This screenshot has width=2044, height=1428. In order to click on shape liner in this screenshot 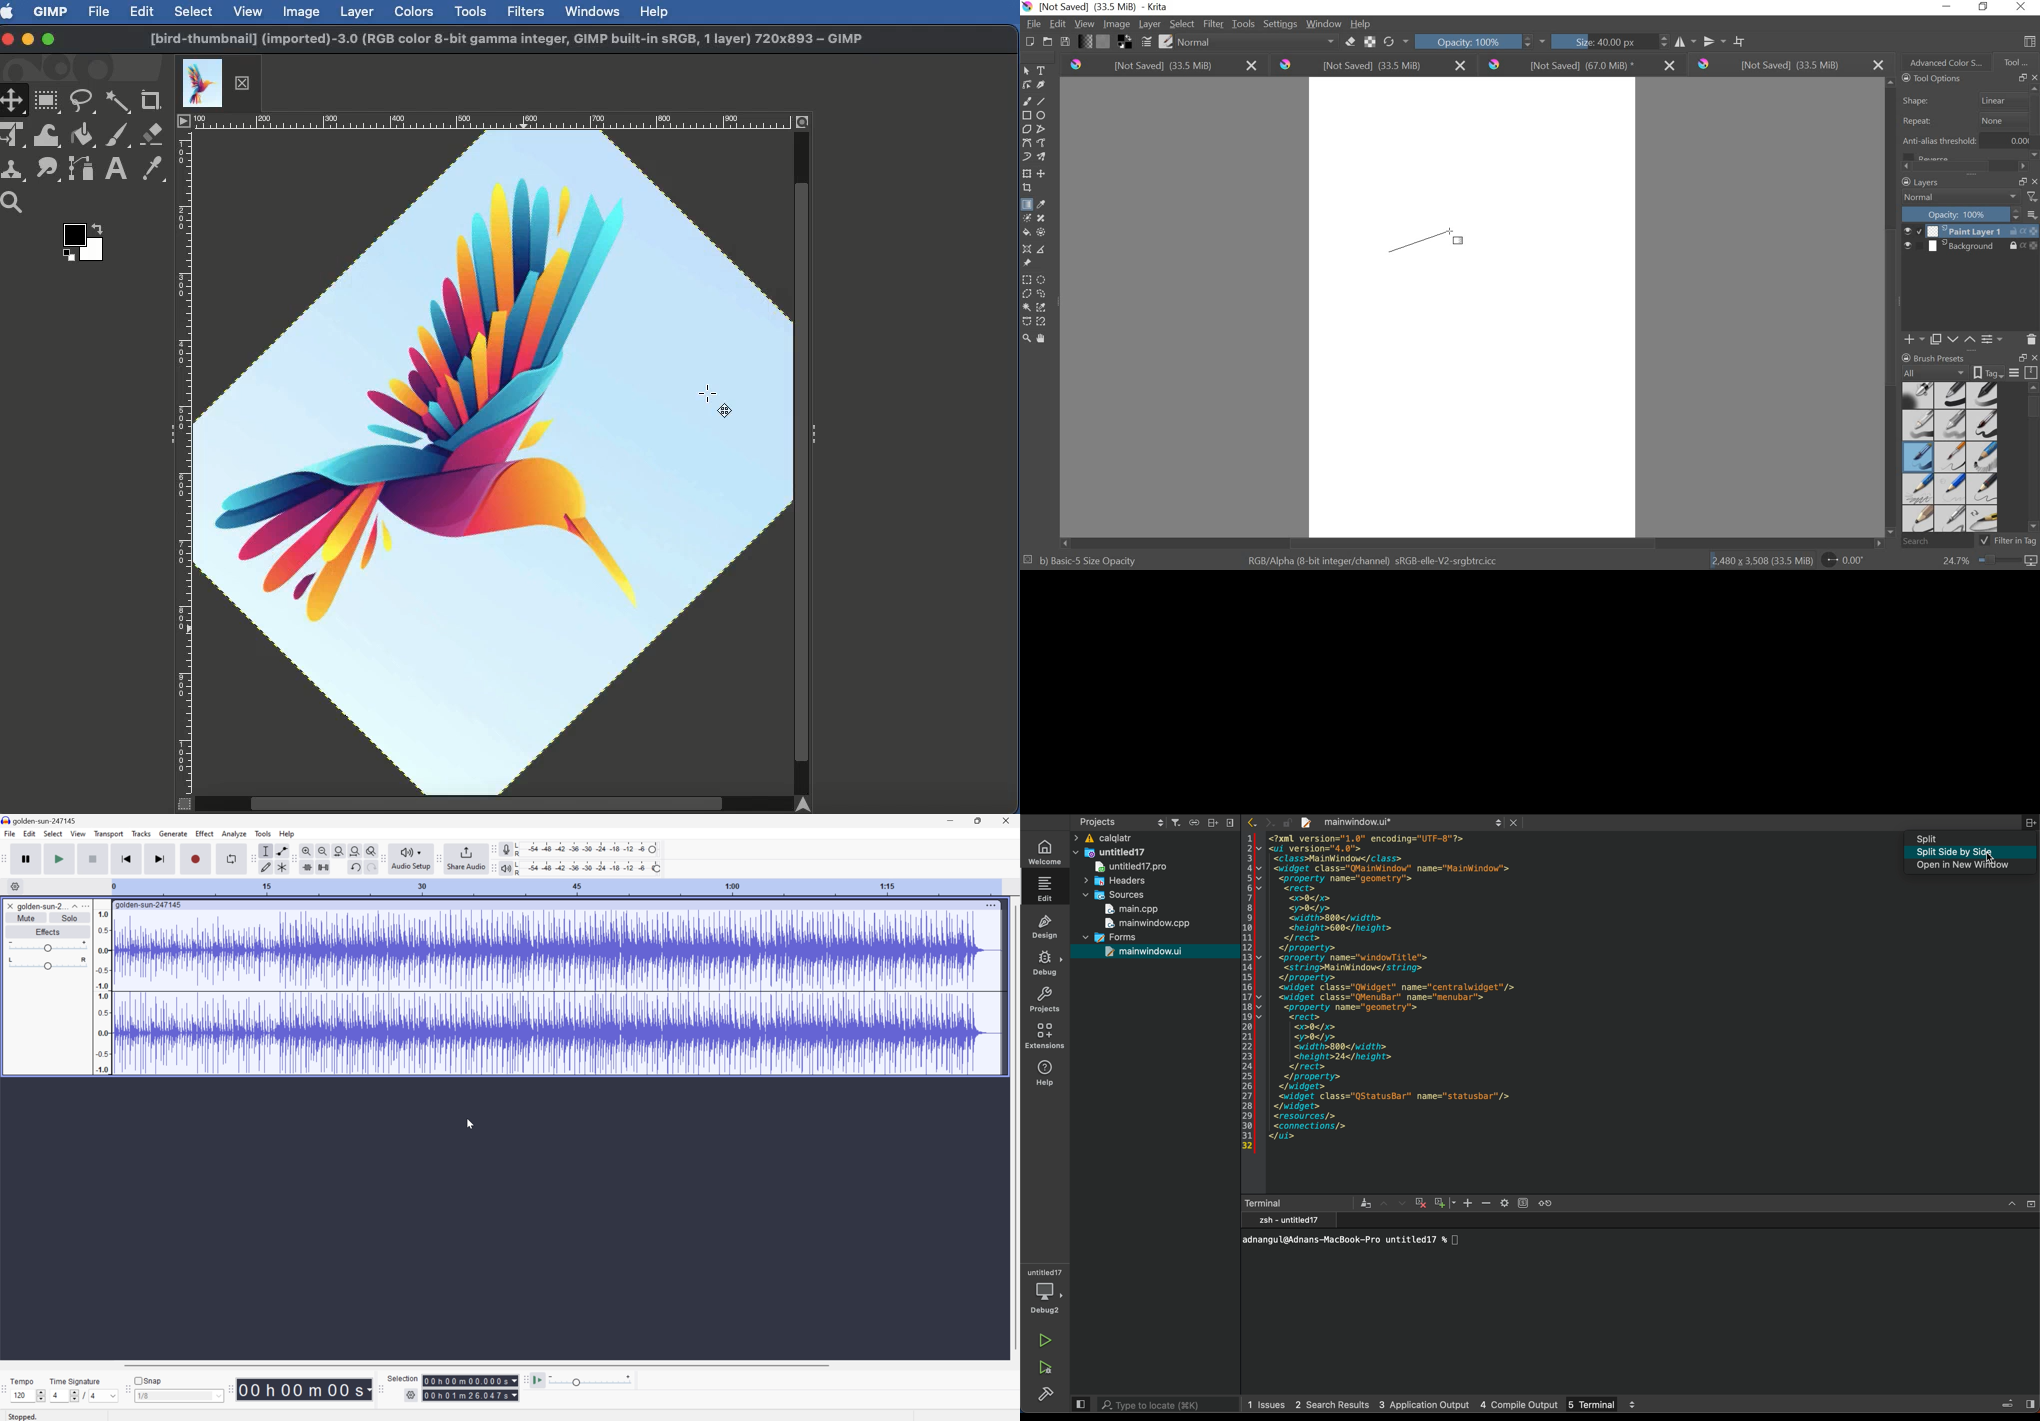, I will do `click(1962, 98)`.